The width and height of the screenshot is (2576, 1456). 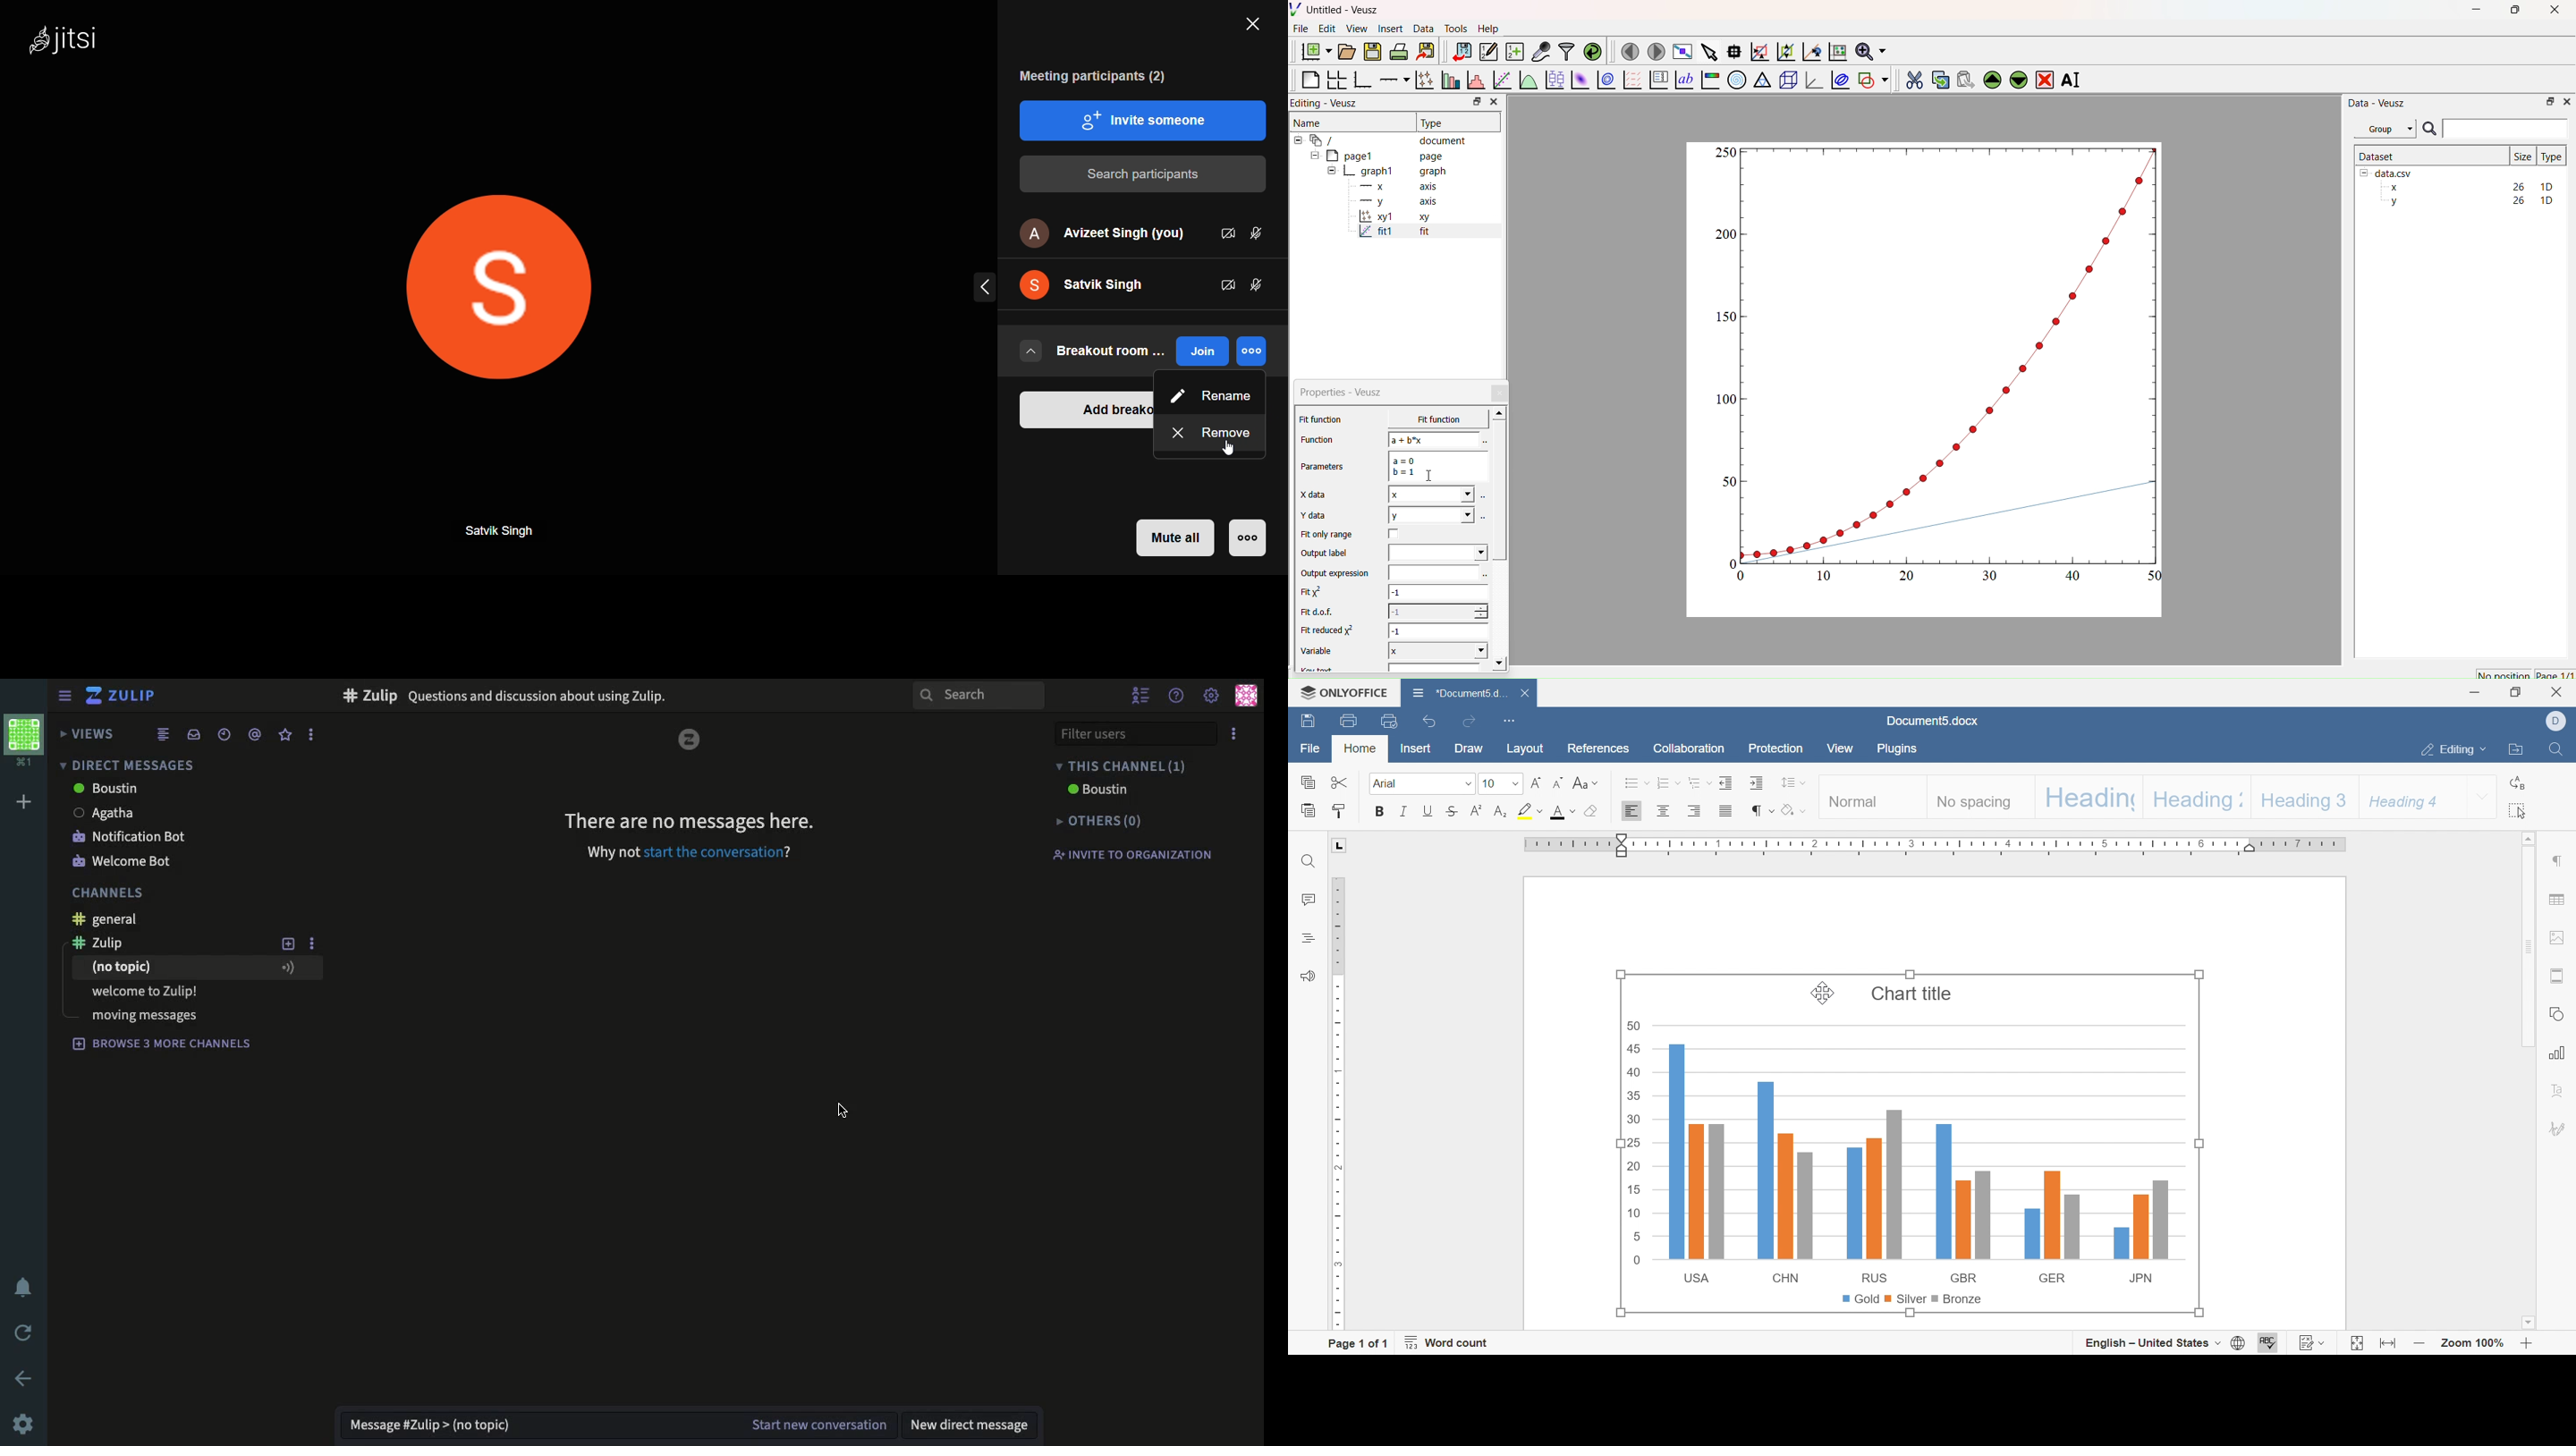 What do you see at coordinates (1458, 52) in the screenshot?
I see `Import data` at bounding box center [1458, 52].